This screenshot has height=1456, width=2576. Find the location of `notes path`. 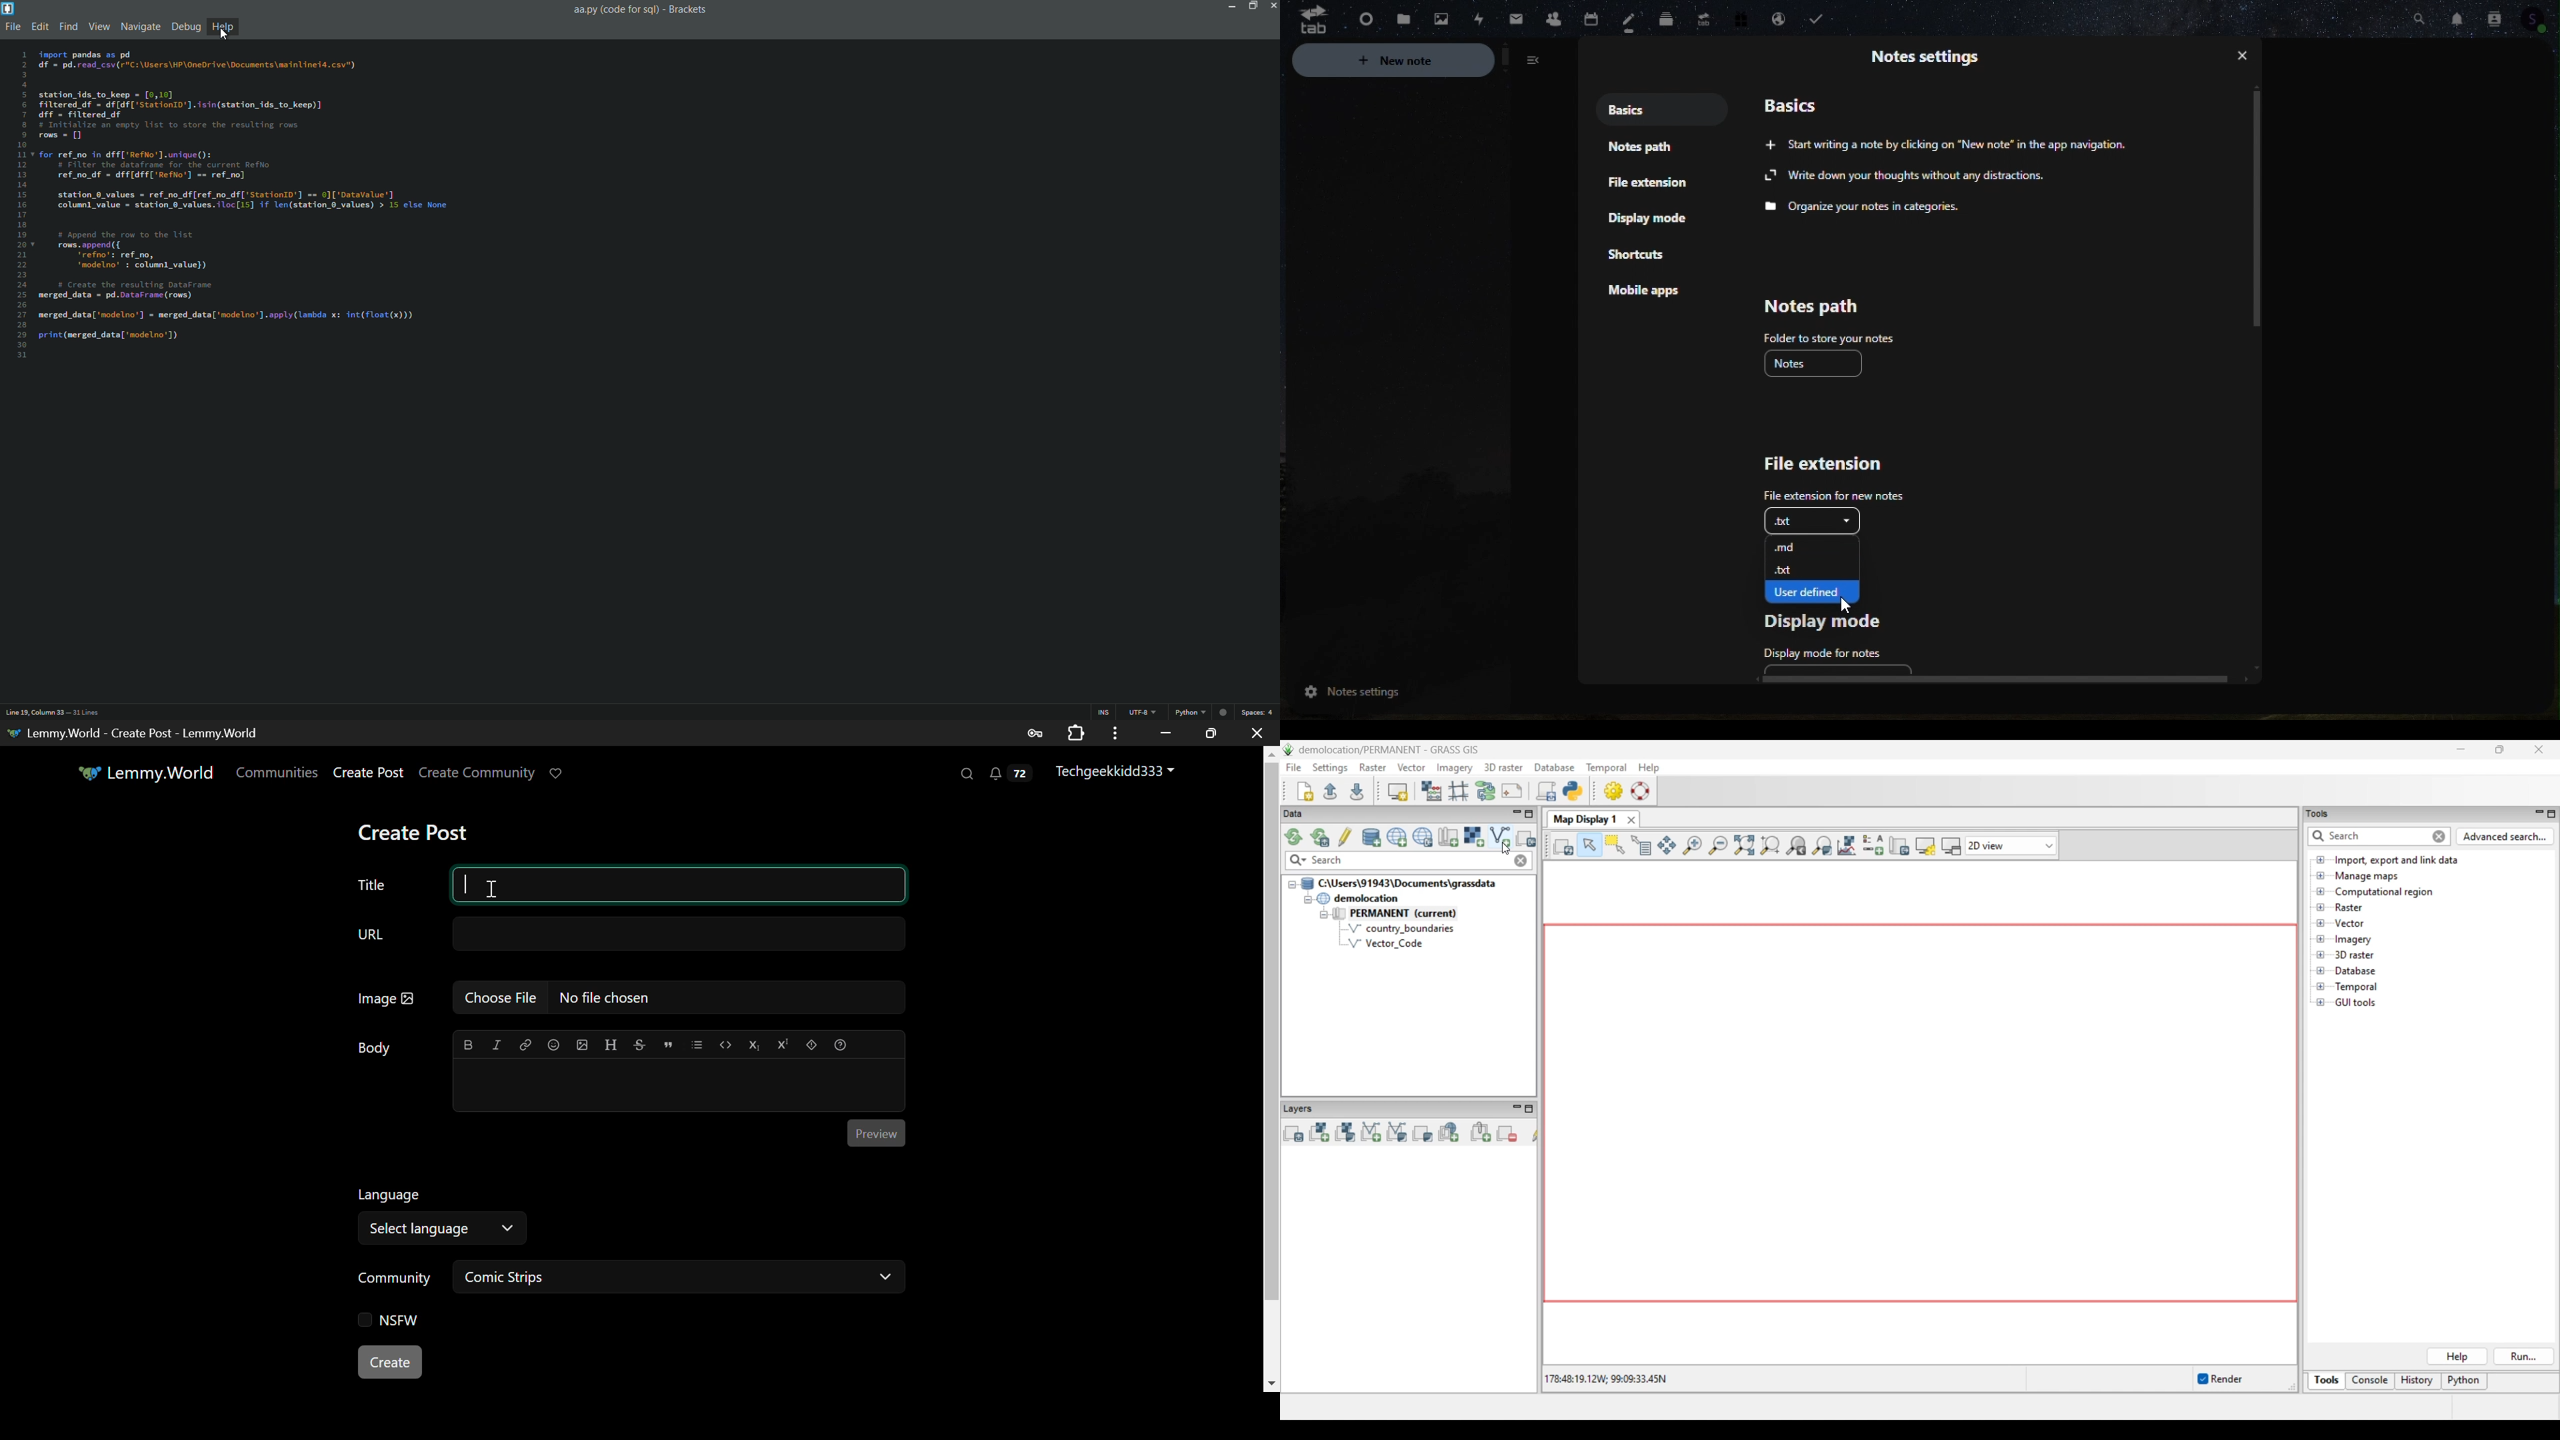

notes path is located at coordinates (1637, 149).